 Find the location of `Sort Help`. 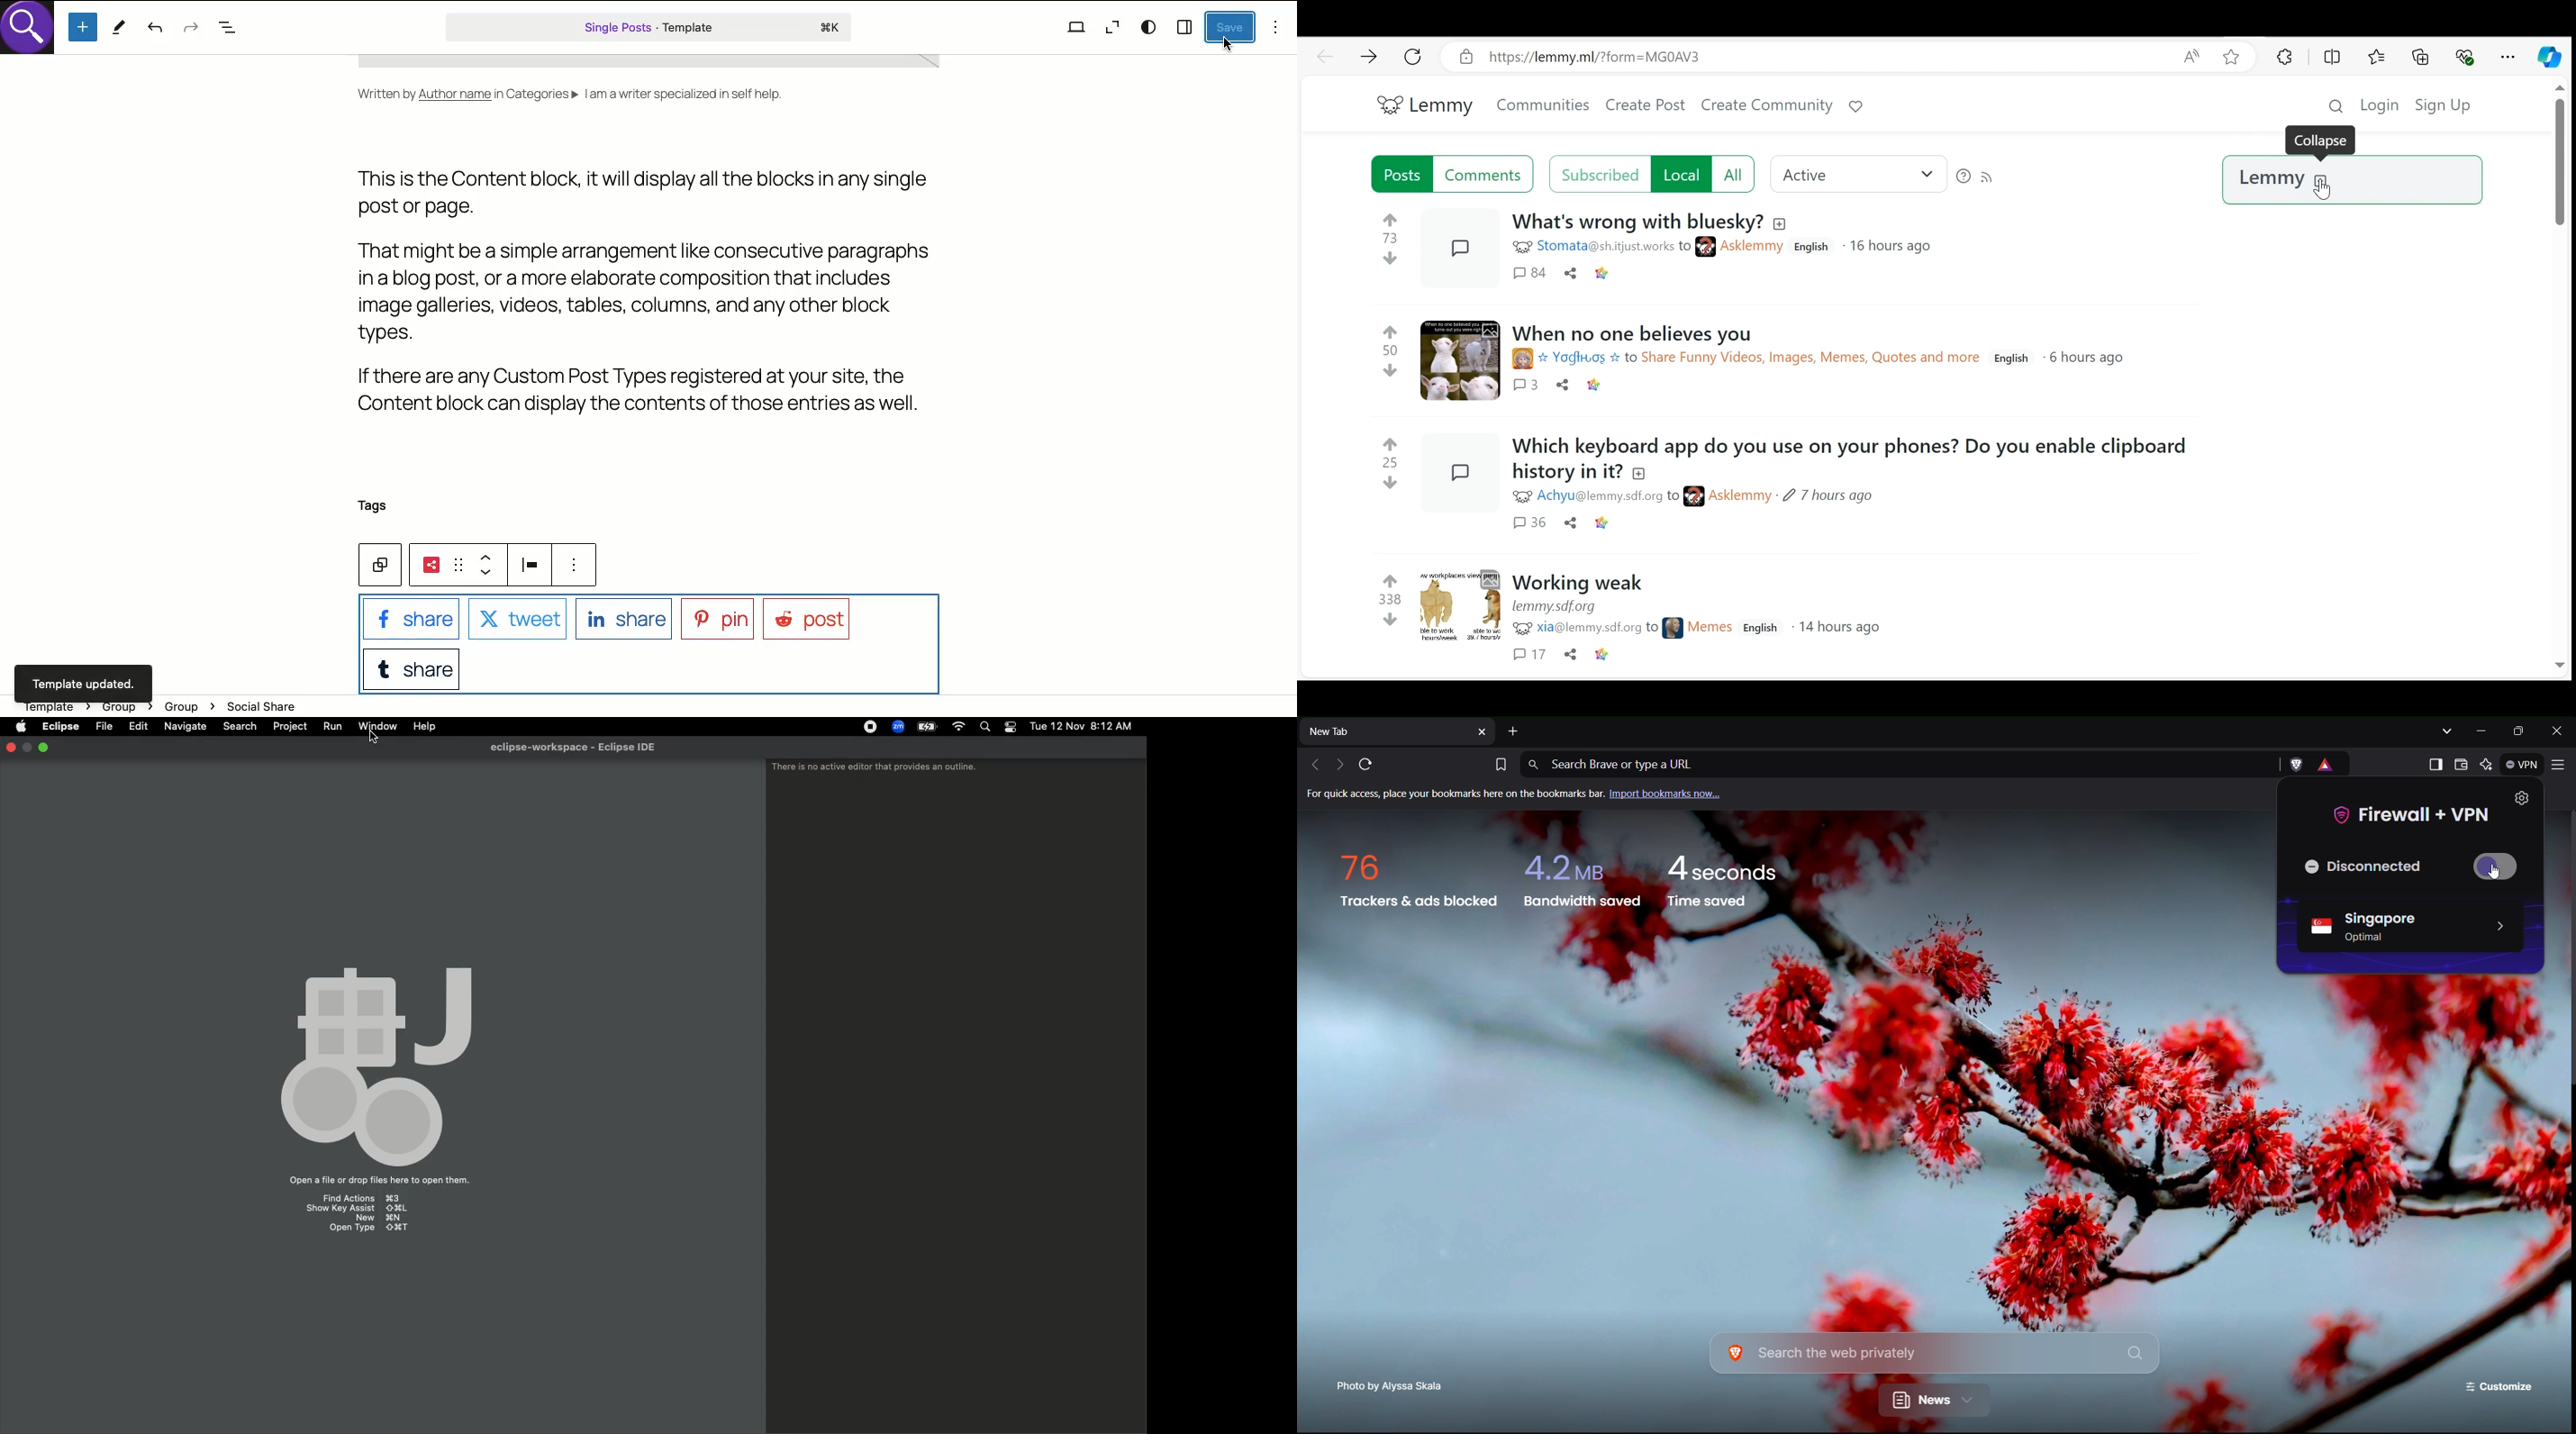

Sort Help is located at coordinates (1963, 176).